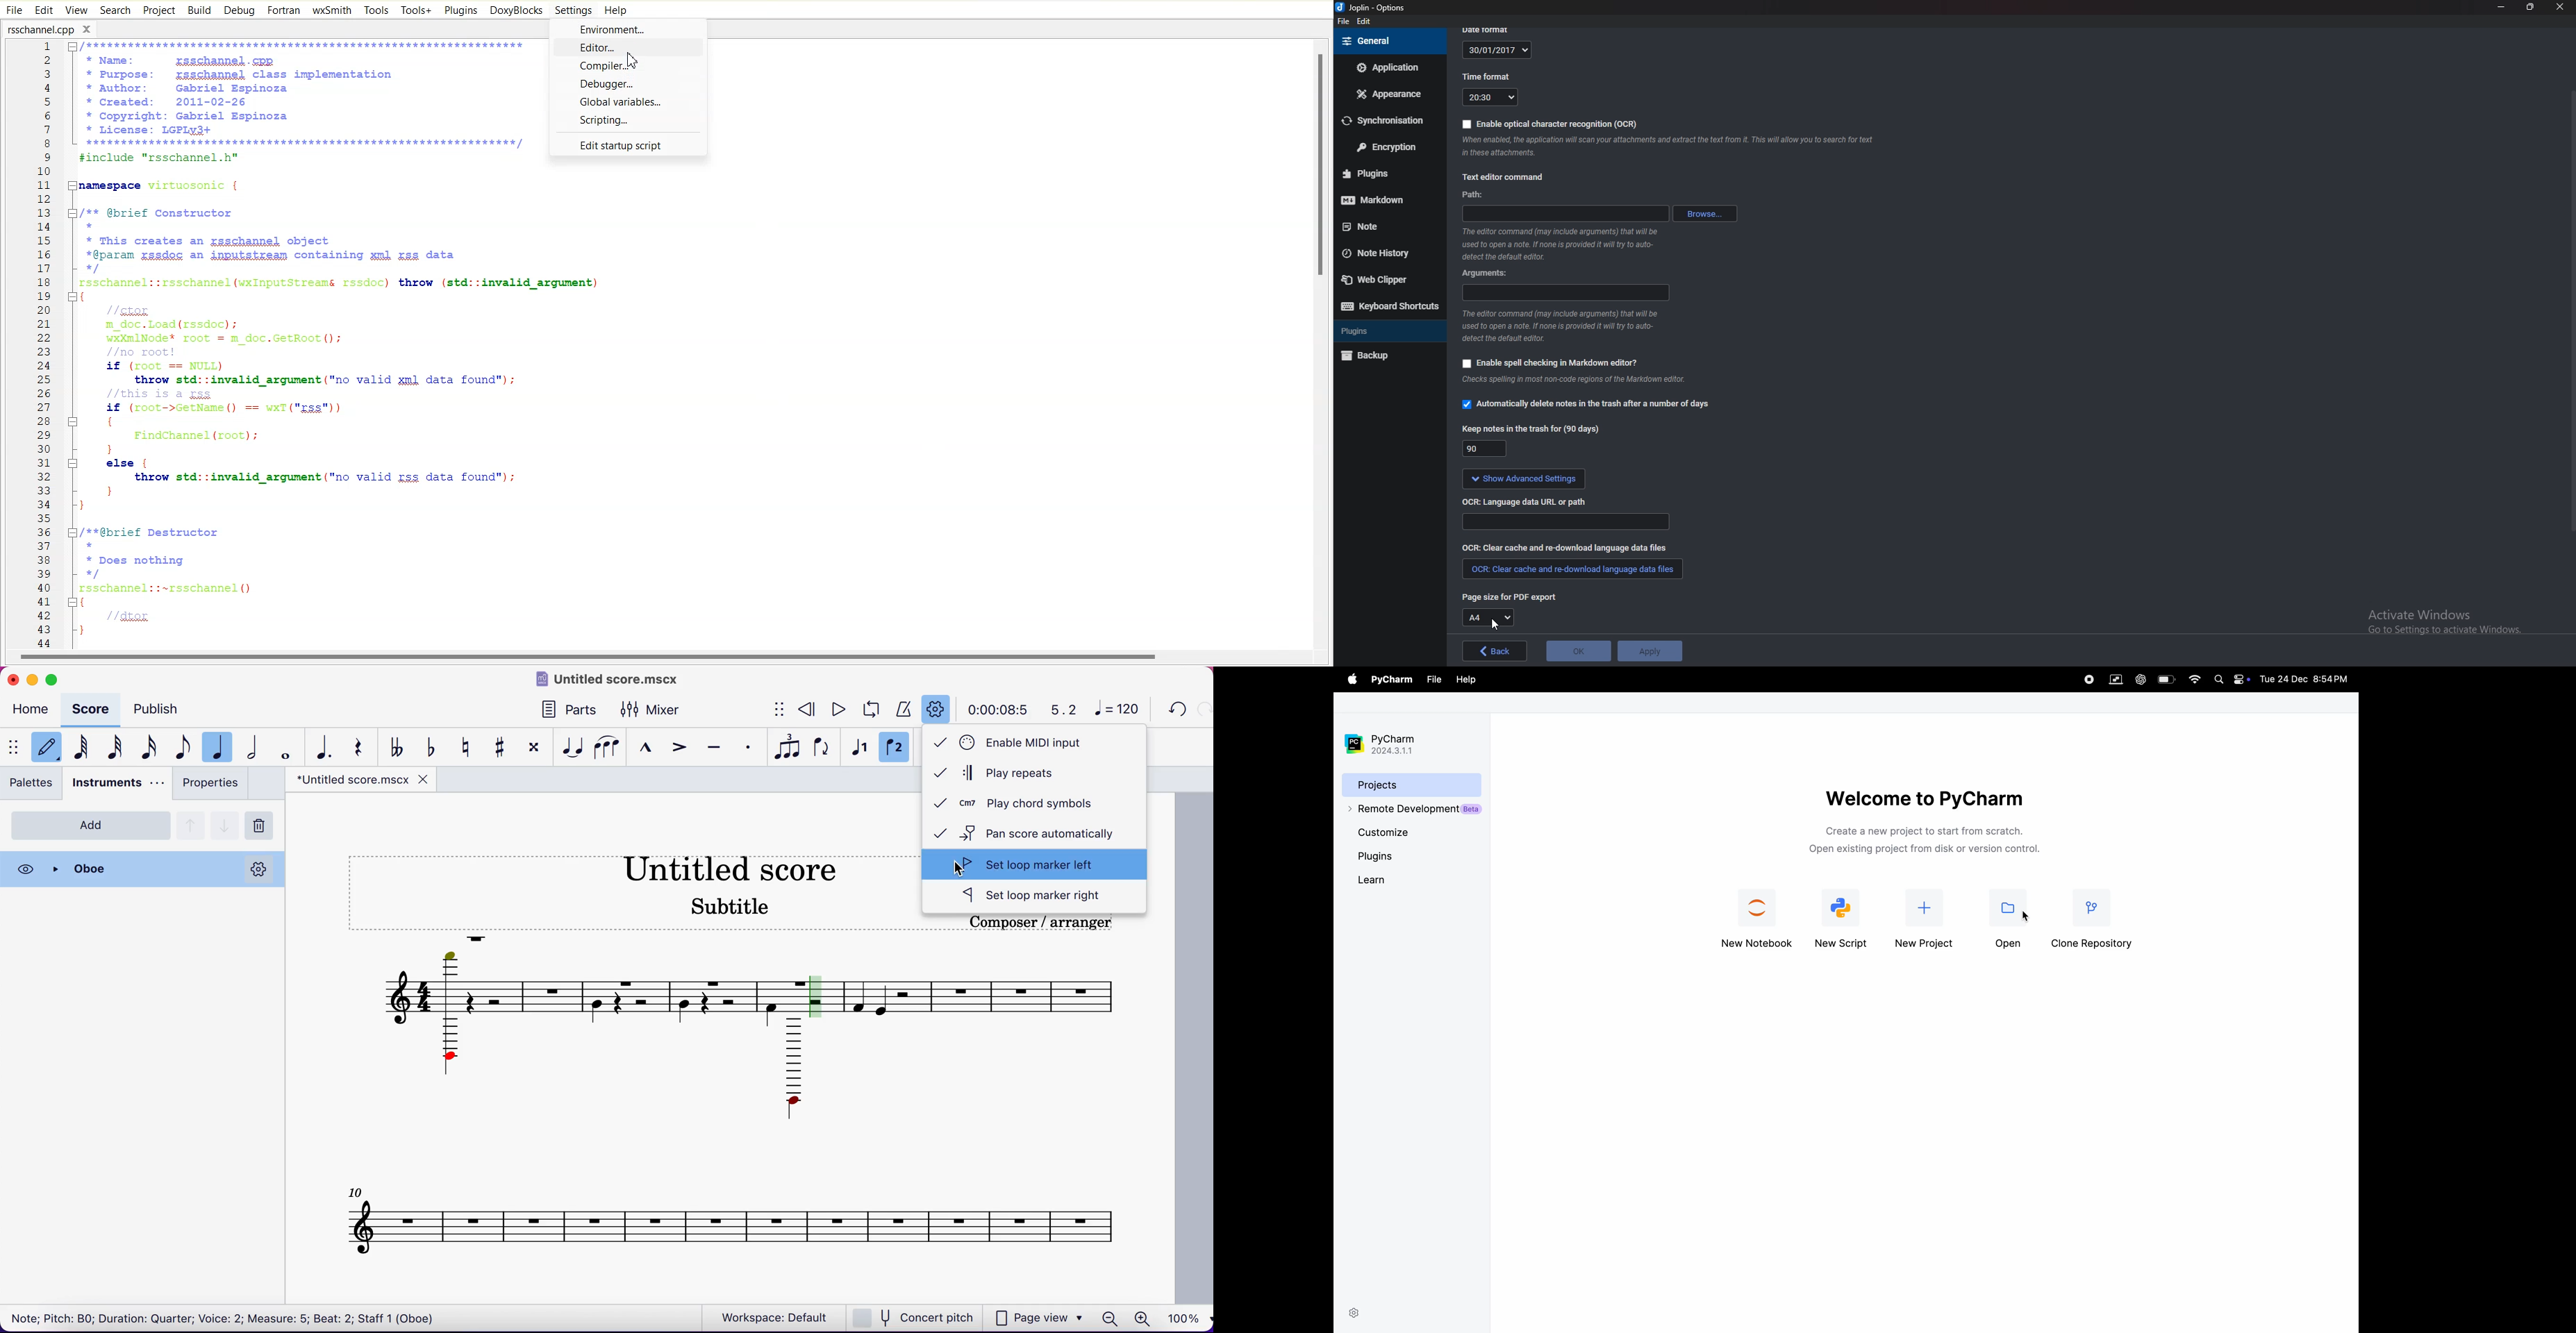 This screenshot has height=1344, width=2576. I want to click on flip direction, so click(824, 749).